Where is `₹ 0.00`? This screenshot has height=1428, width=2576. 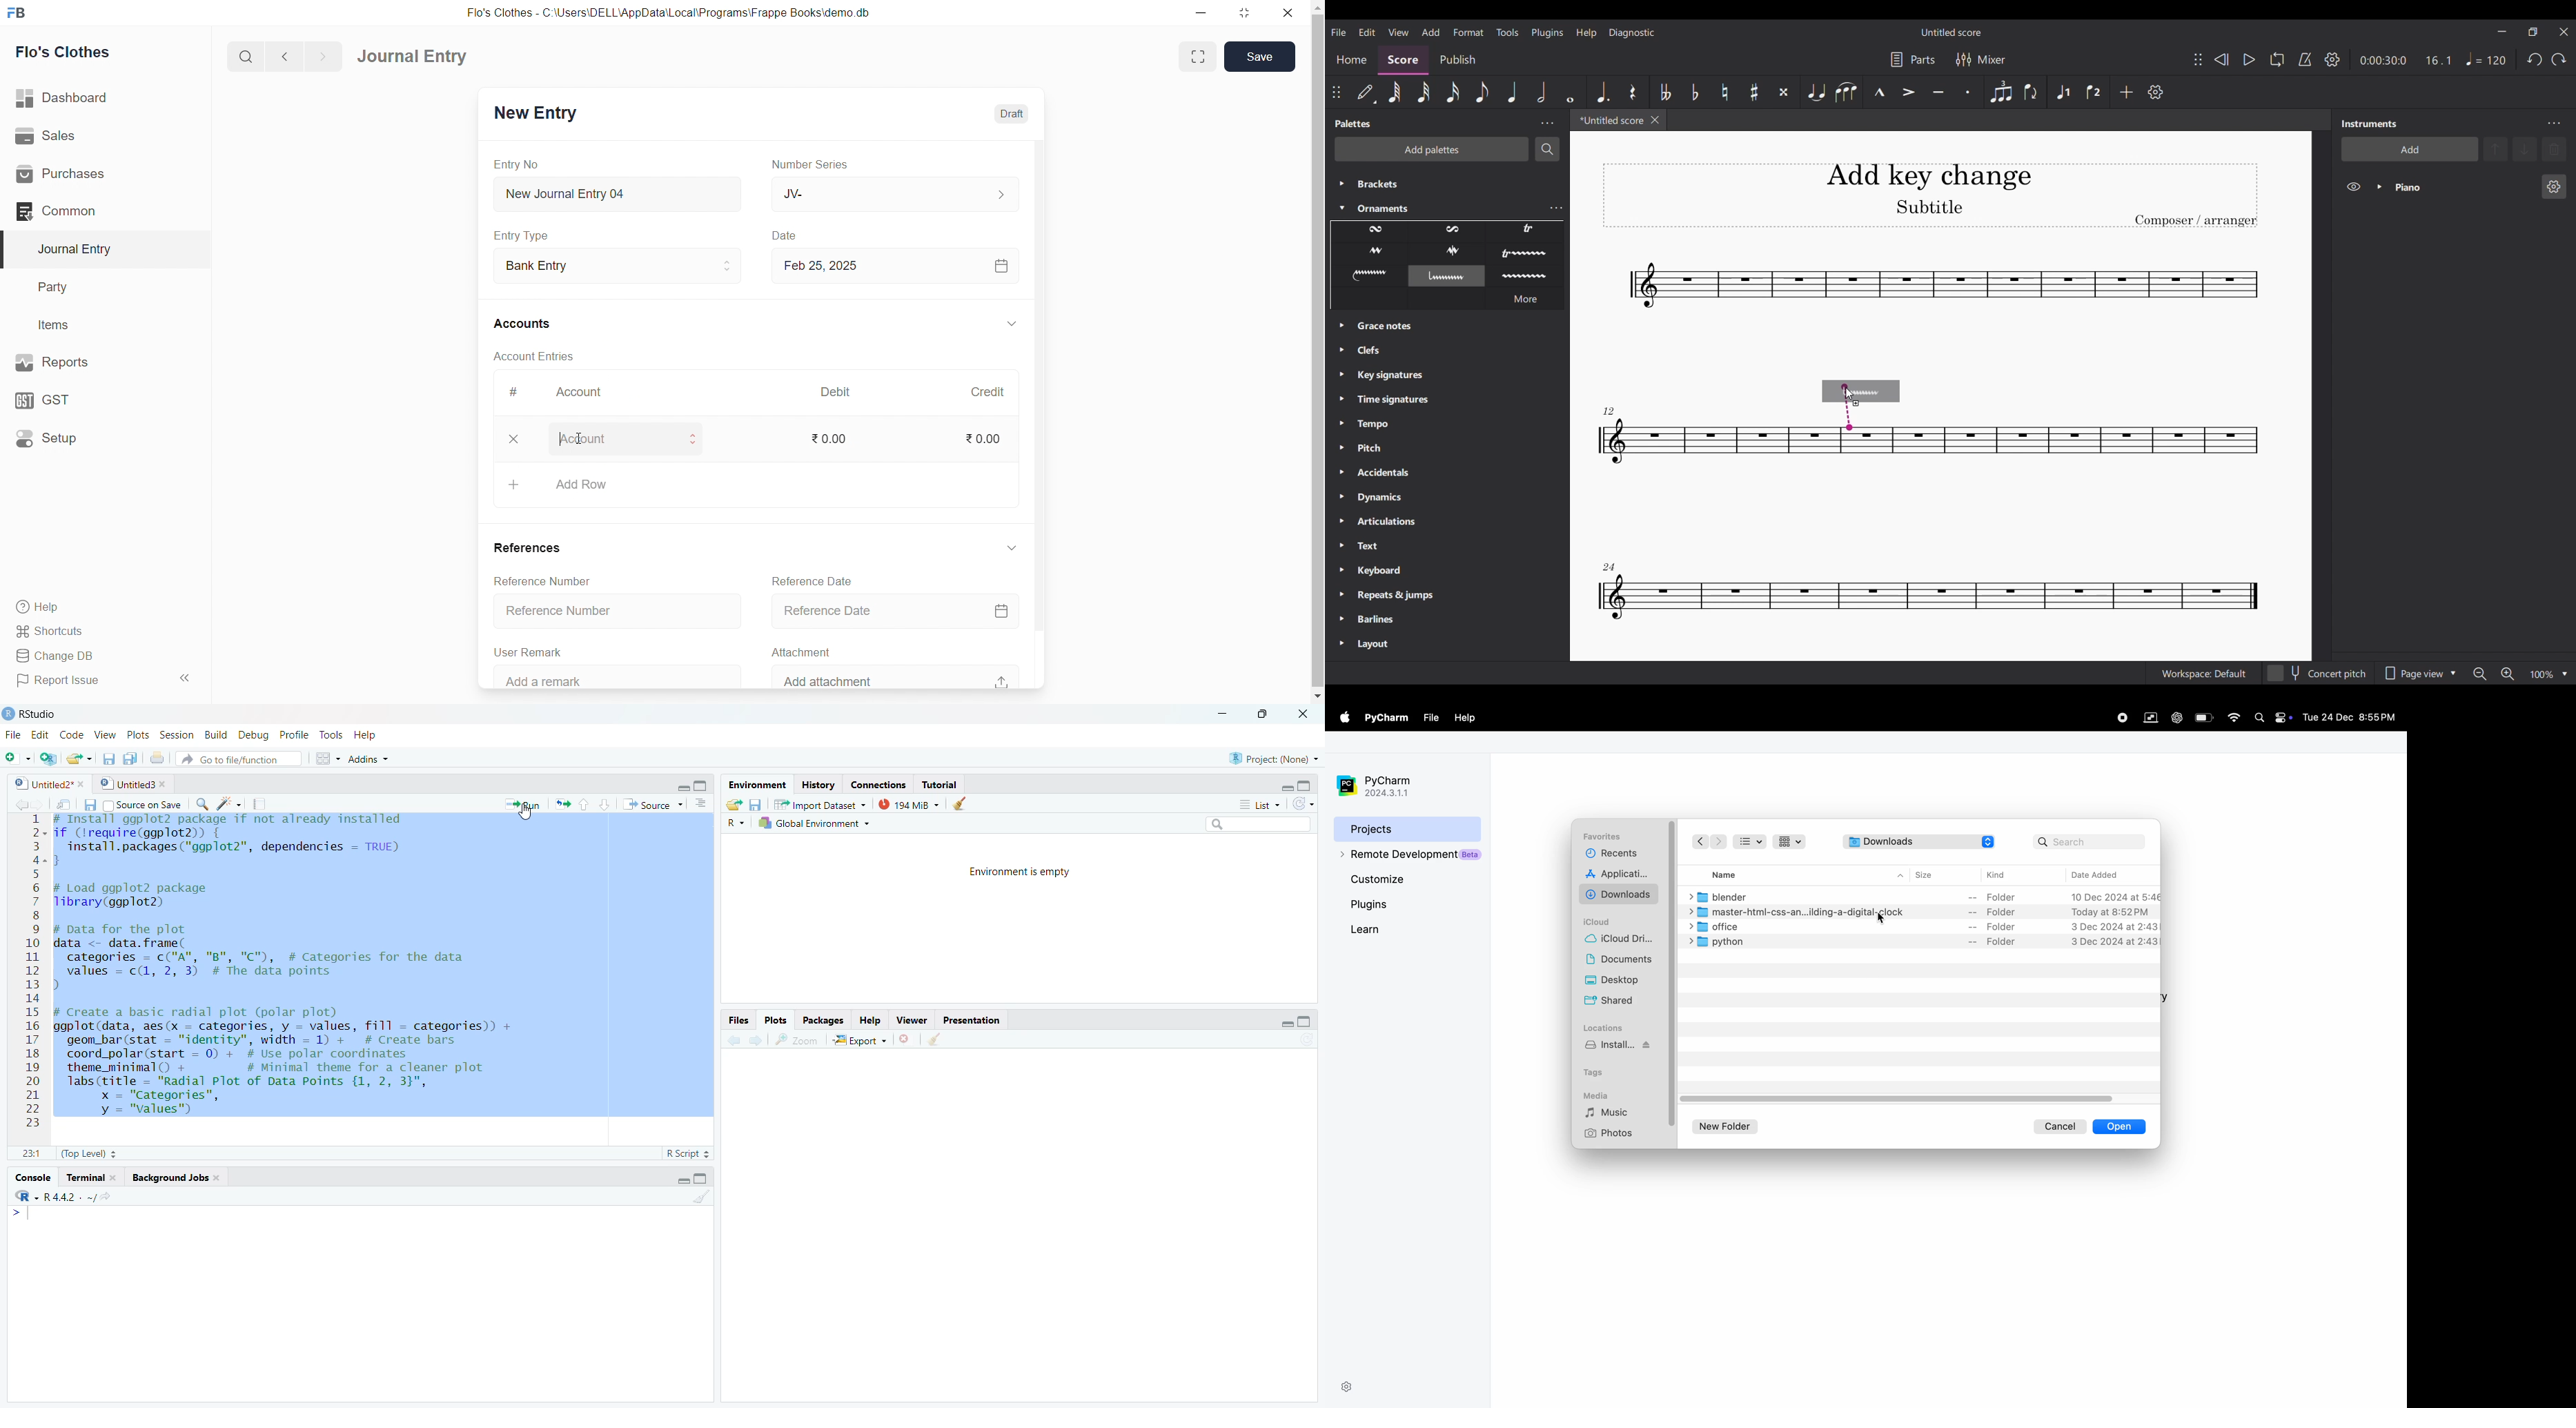
₹ 0.00 is located at coordinates (832, 438).